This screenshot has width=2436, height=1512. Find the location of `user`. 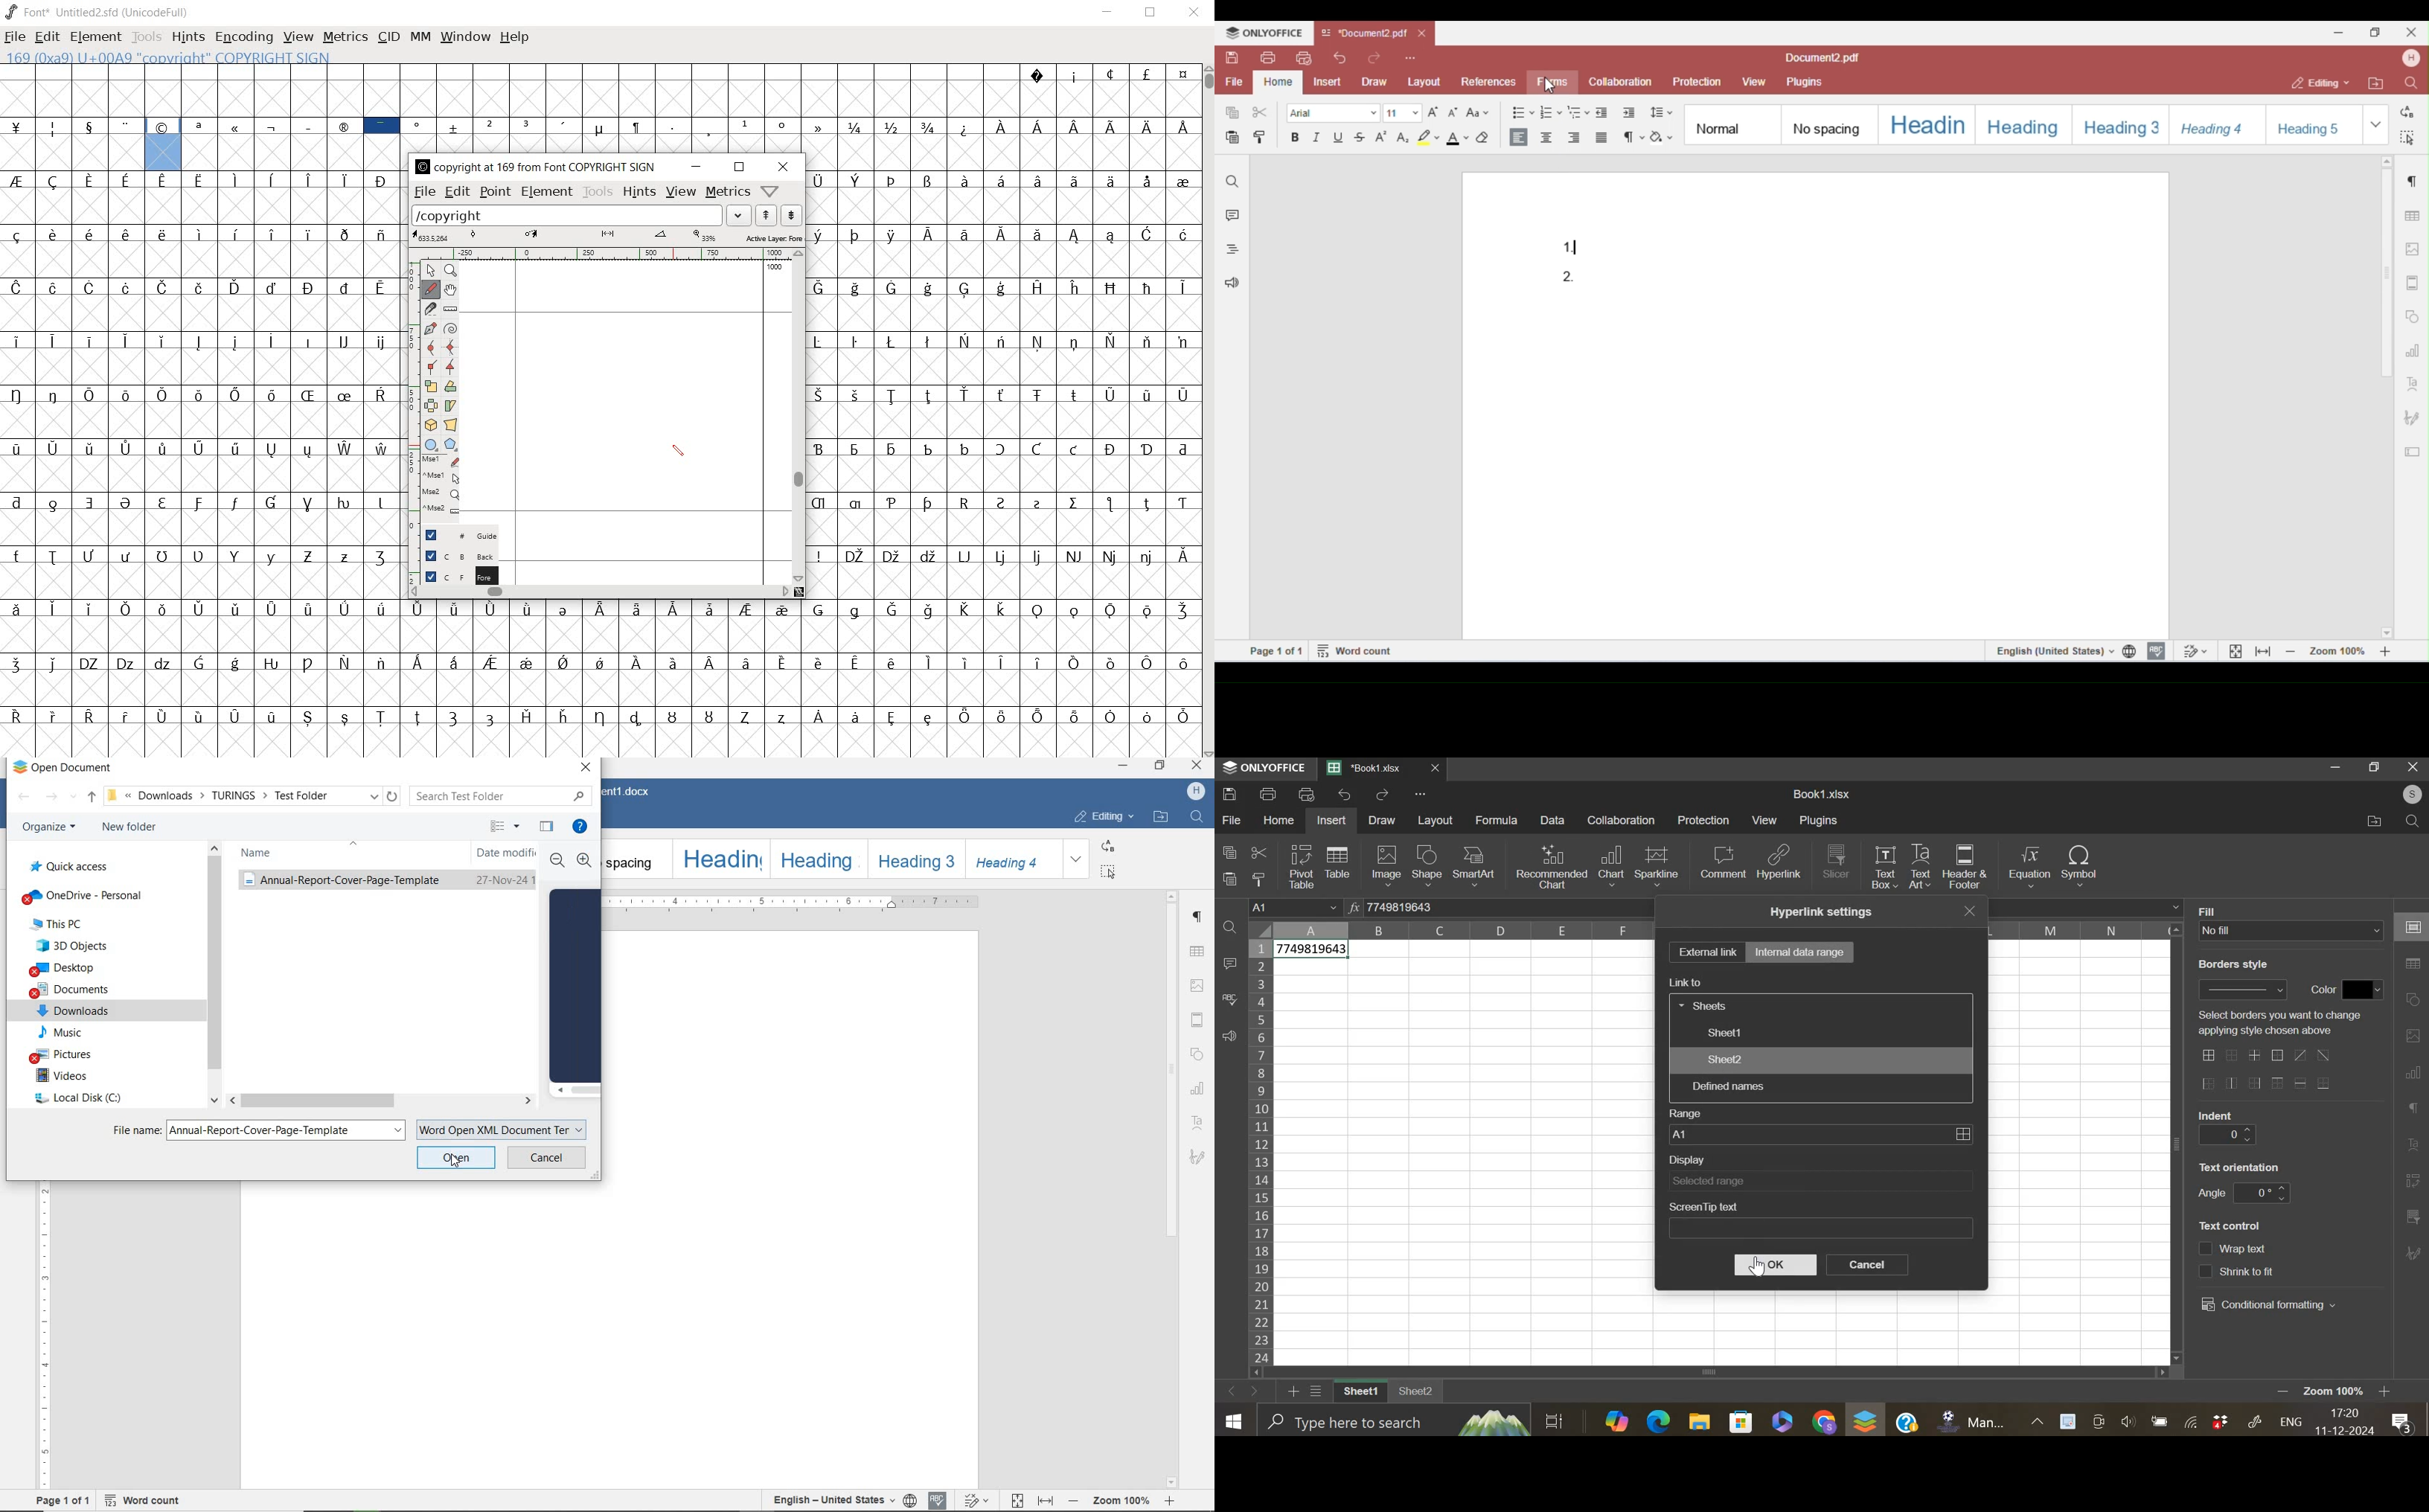

user is located at coordinates (2406, 794).